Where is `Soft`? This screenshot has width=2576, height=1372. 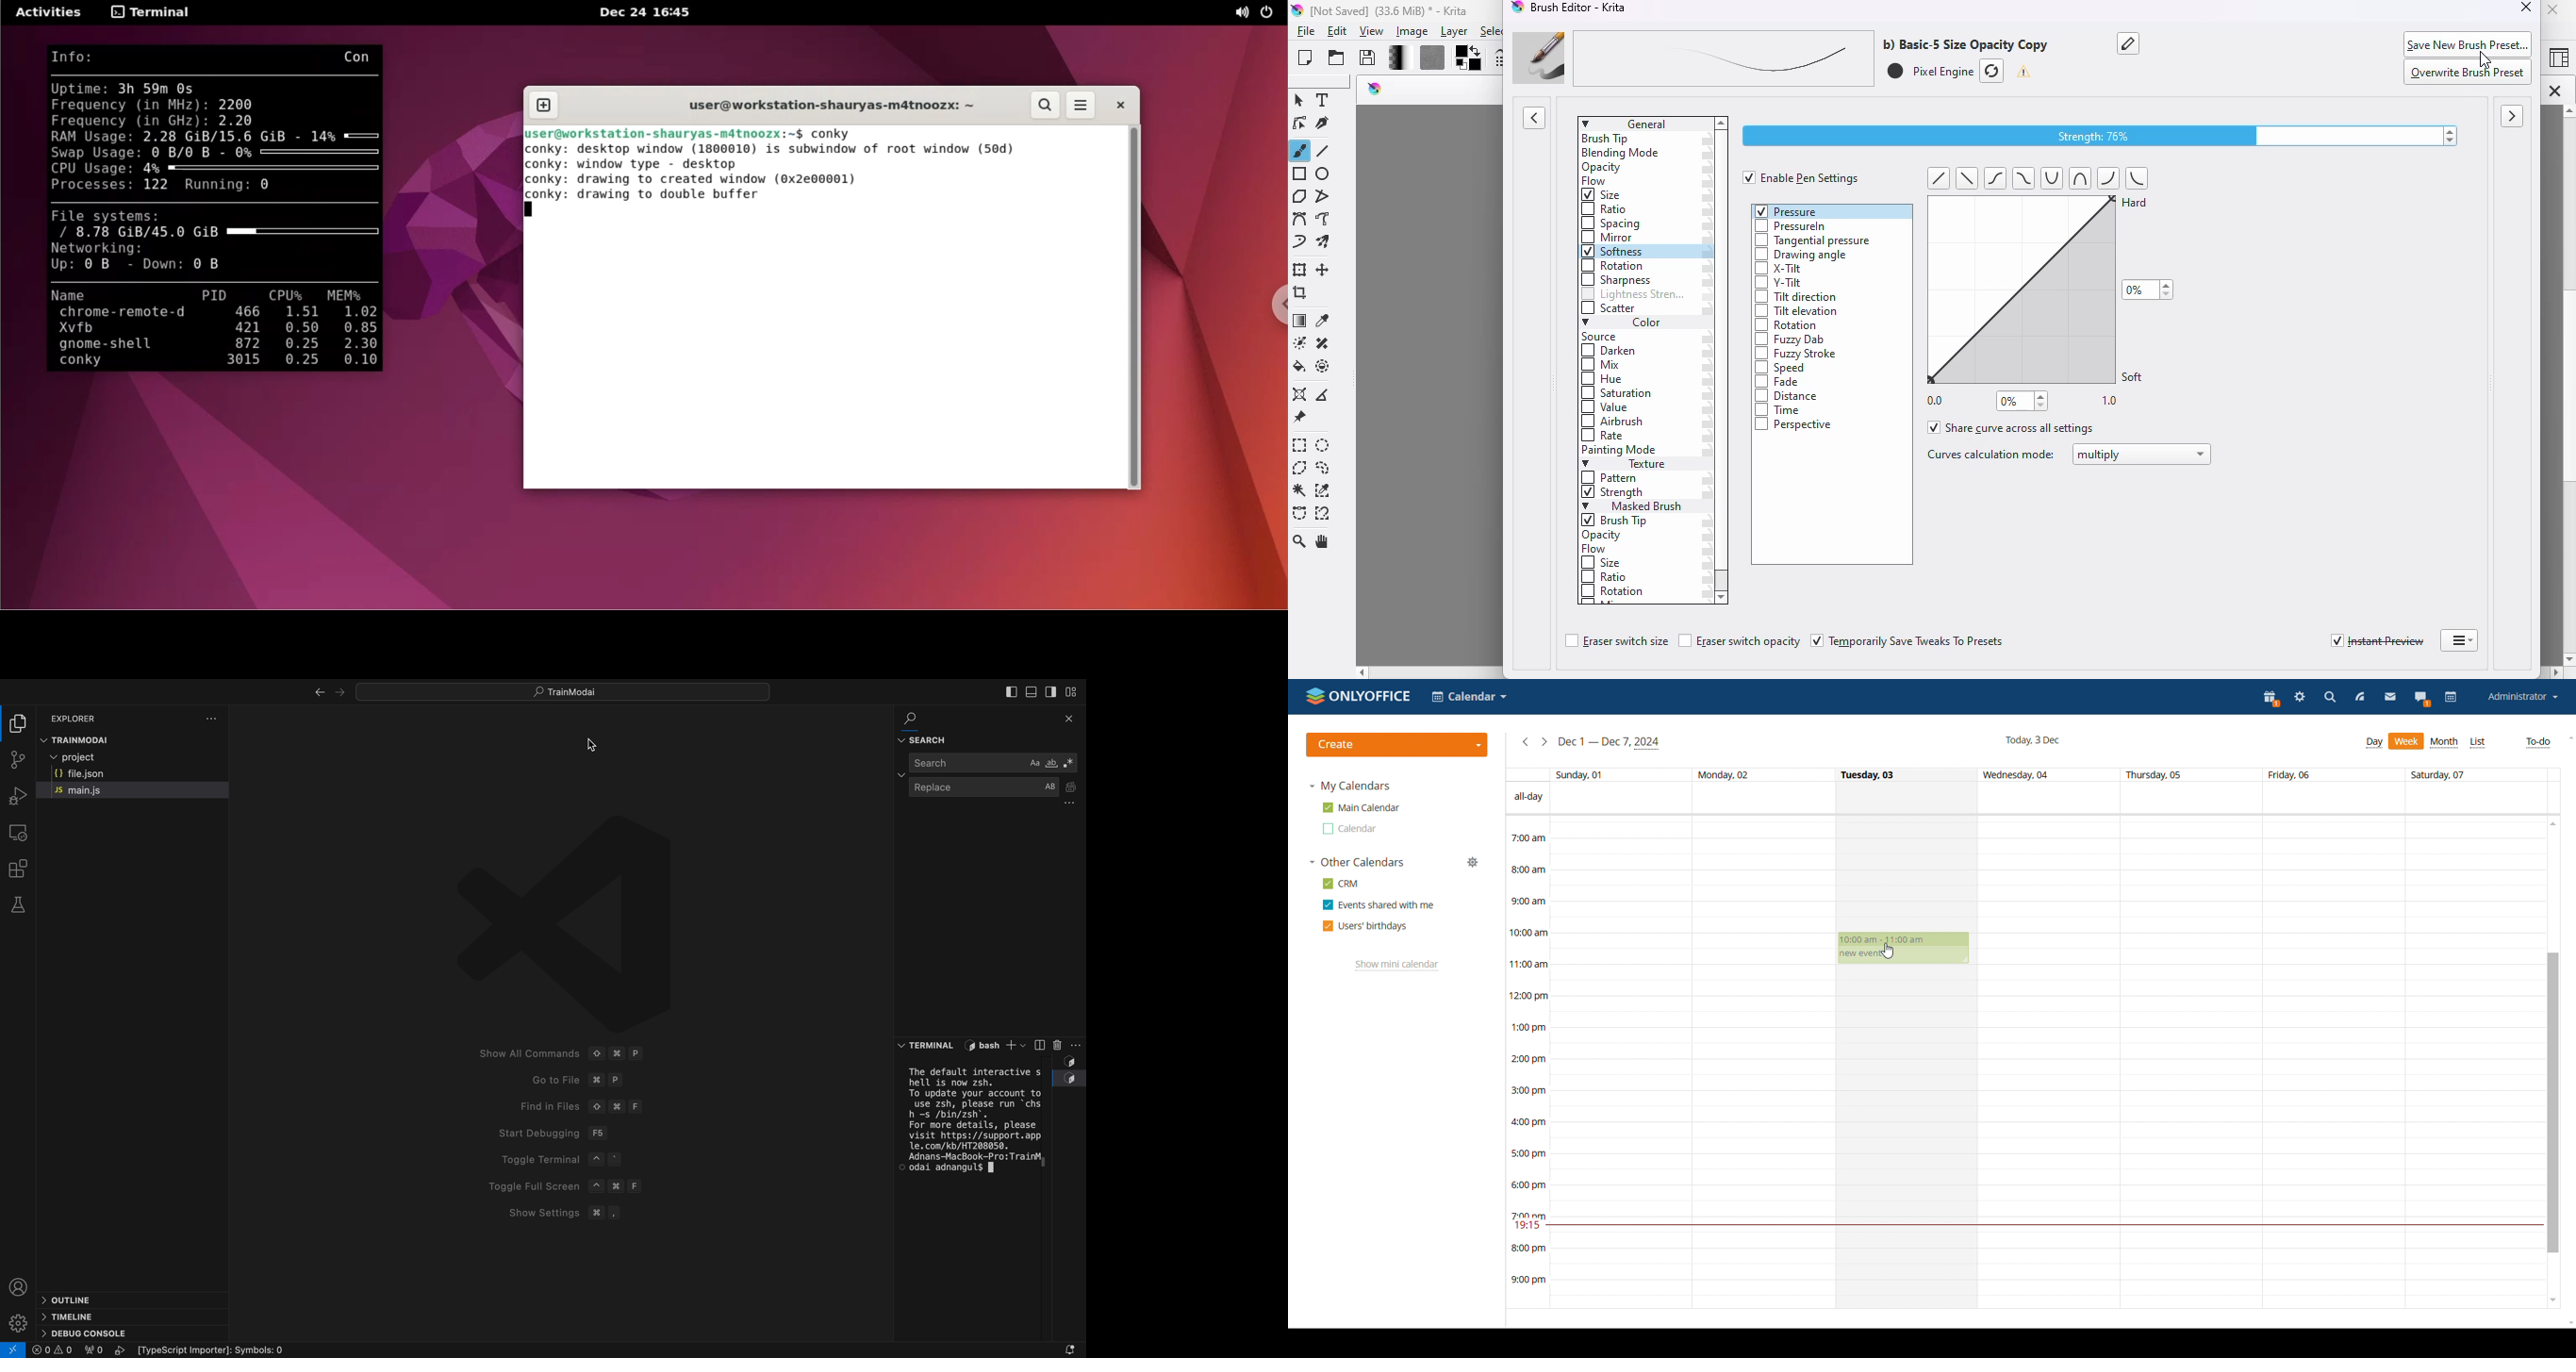 Soft is located at coordinates (2135, 375).